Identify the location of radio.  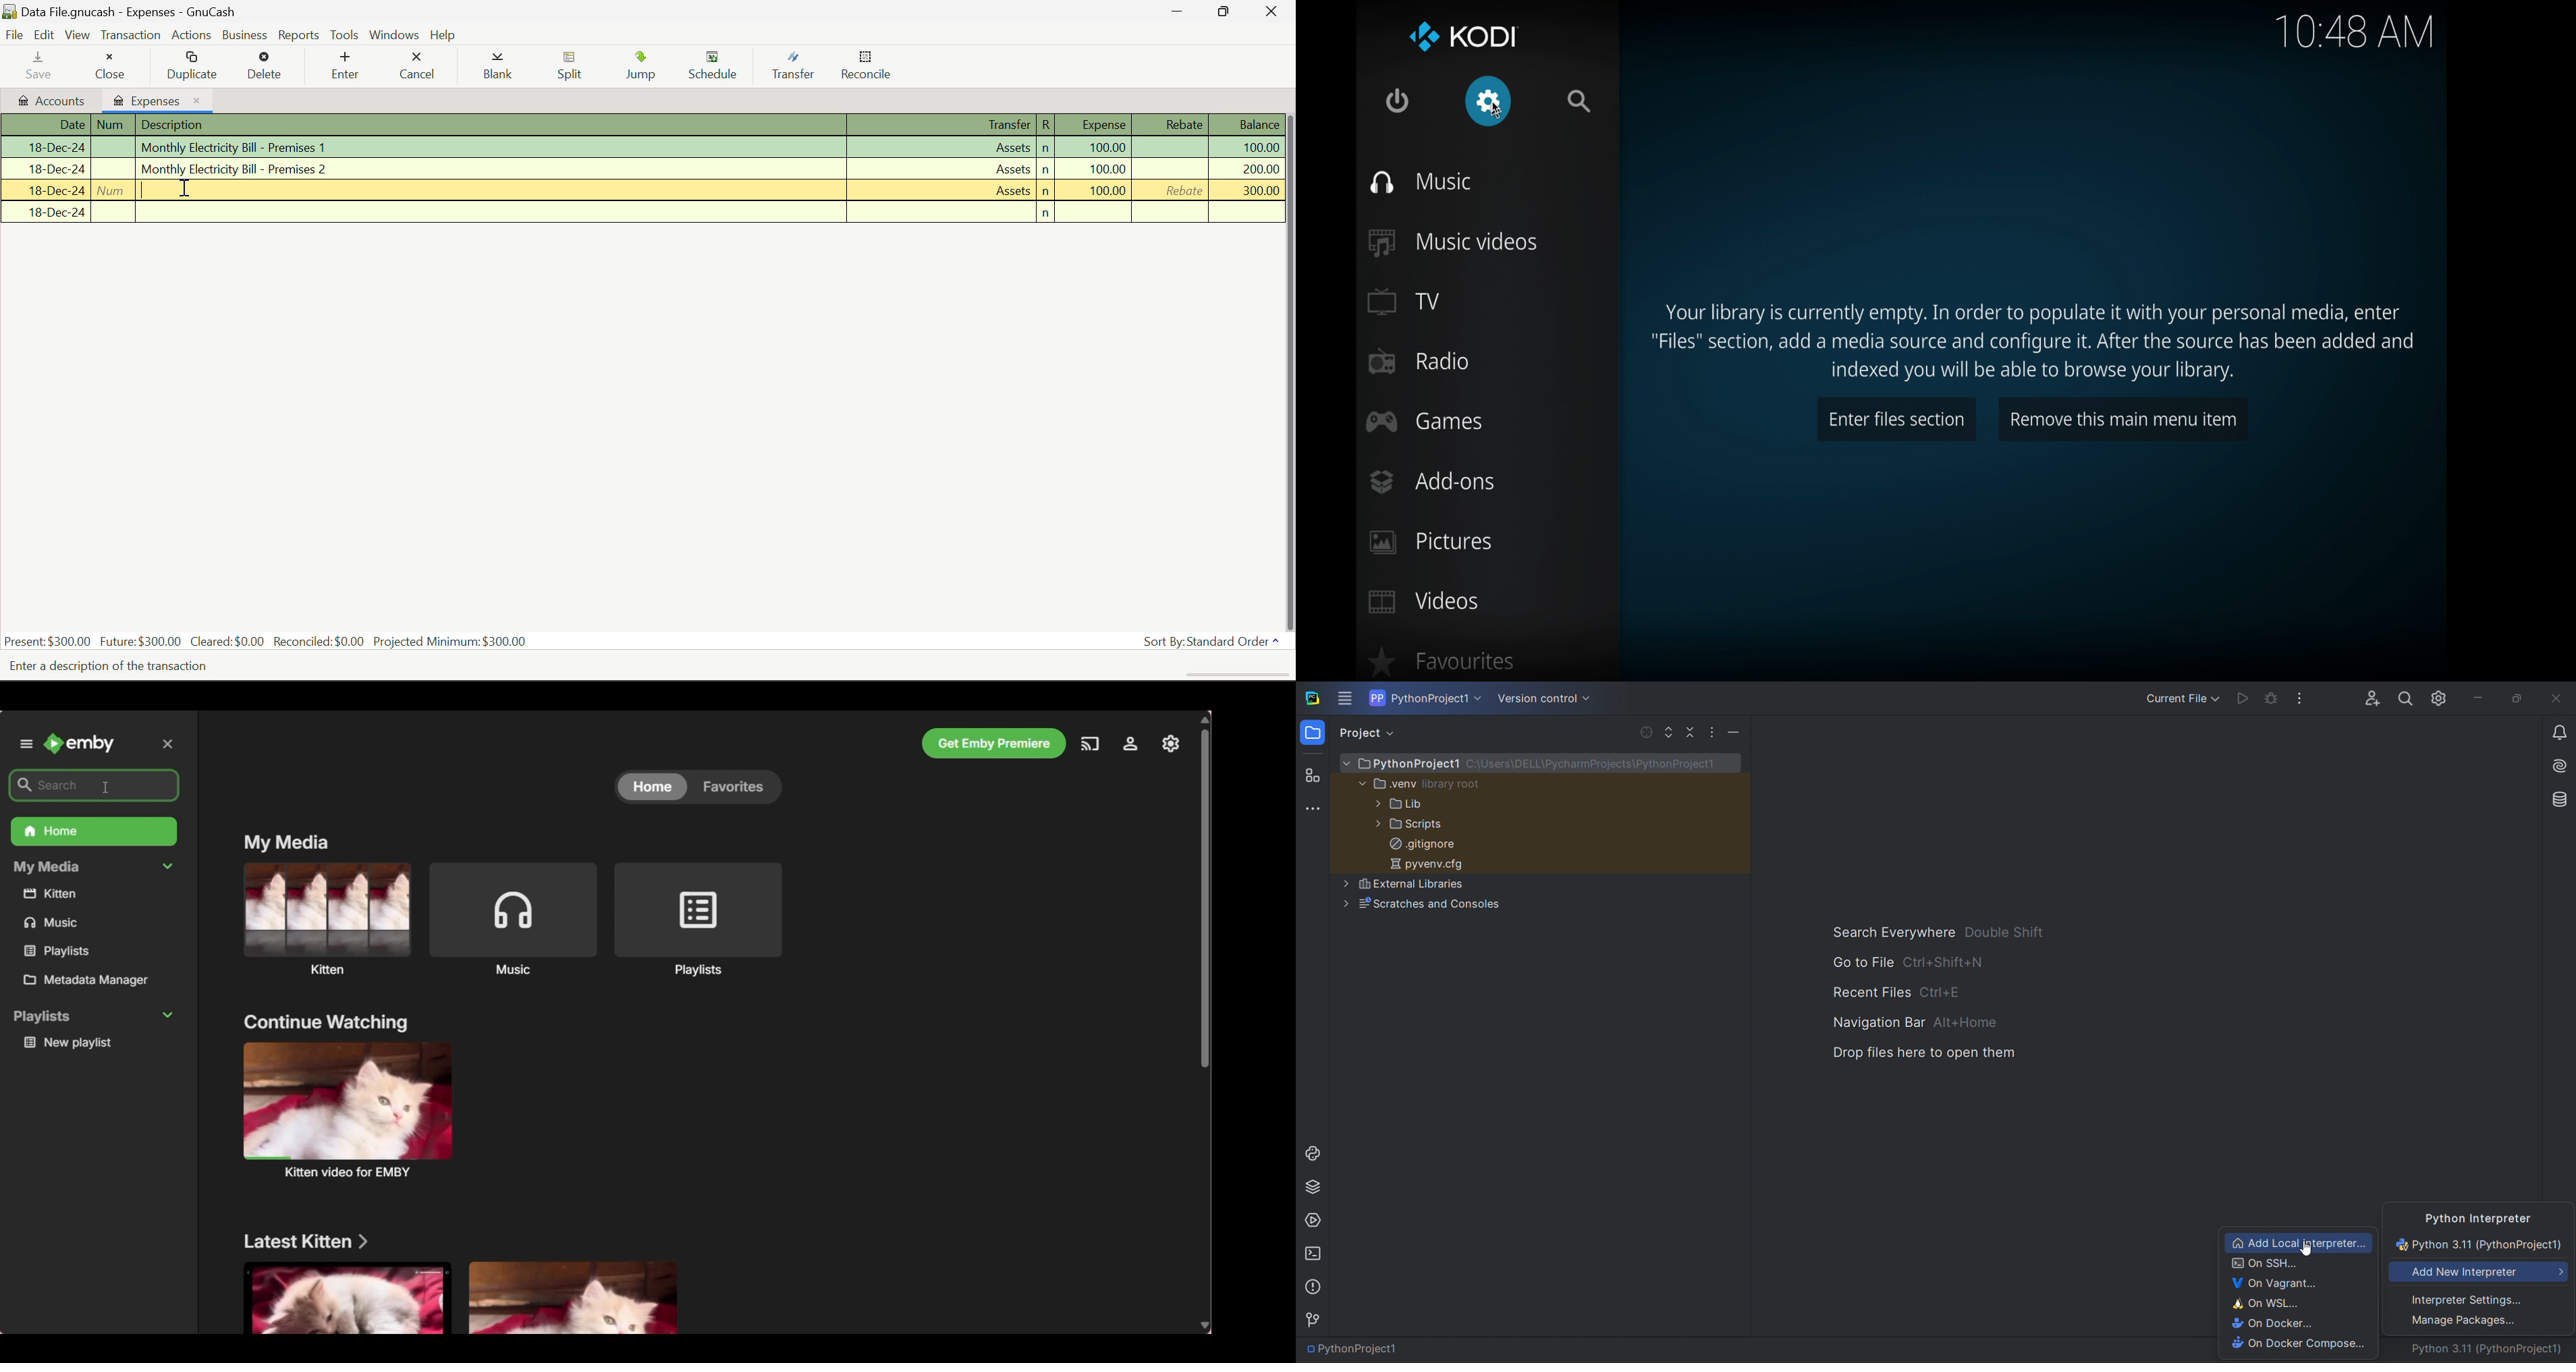
(1420, 361).